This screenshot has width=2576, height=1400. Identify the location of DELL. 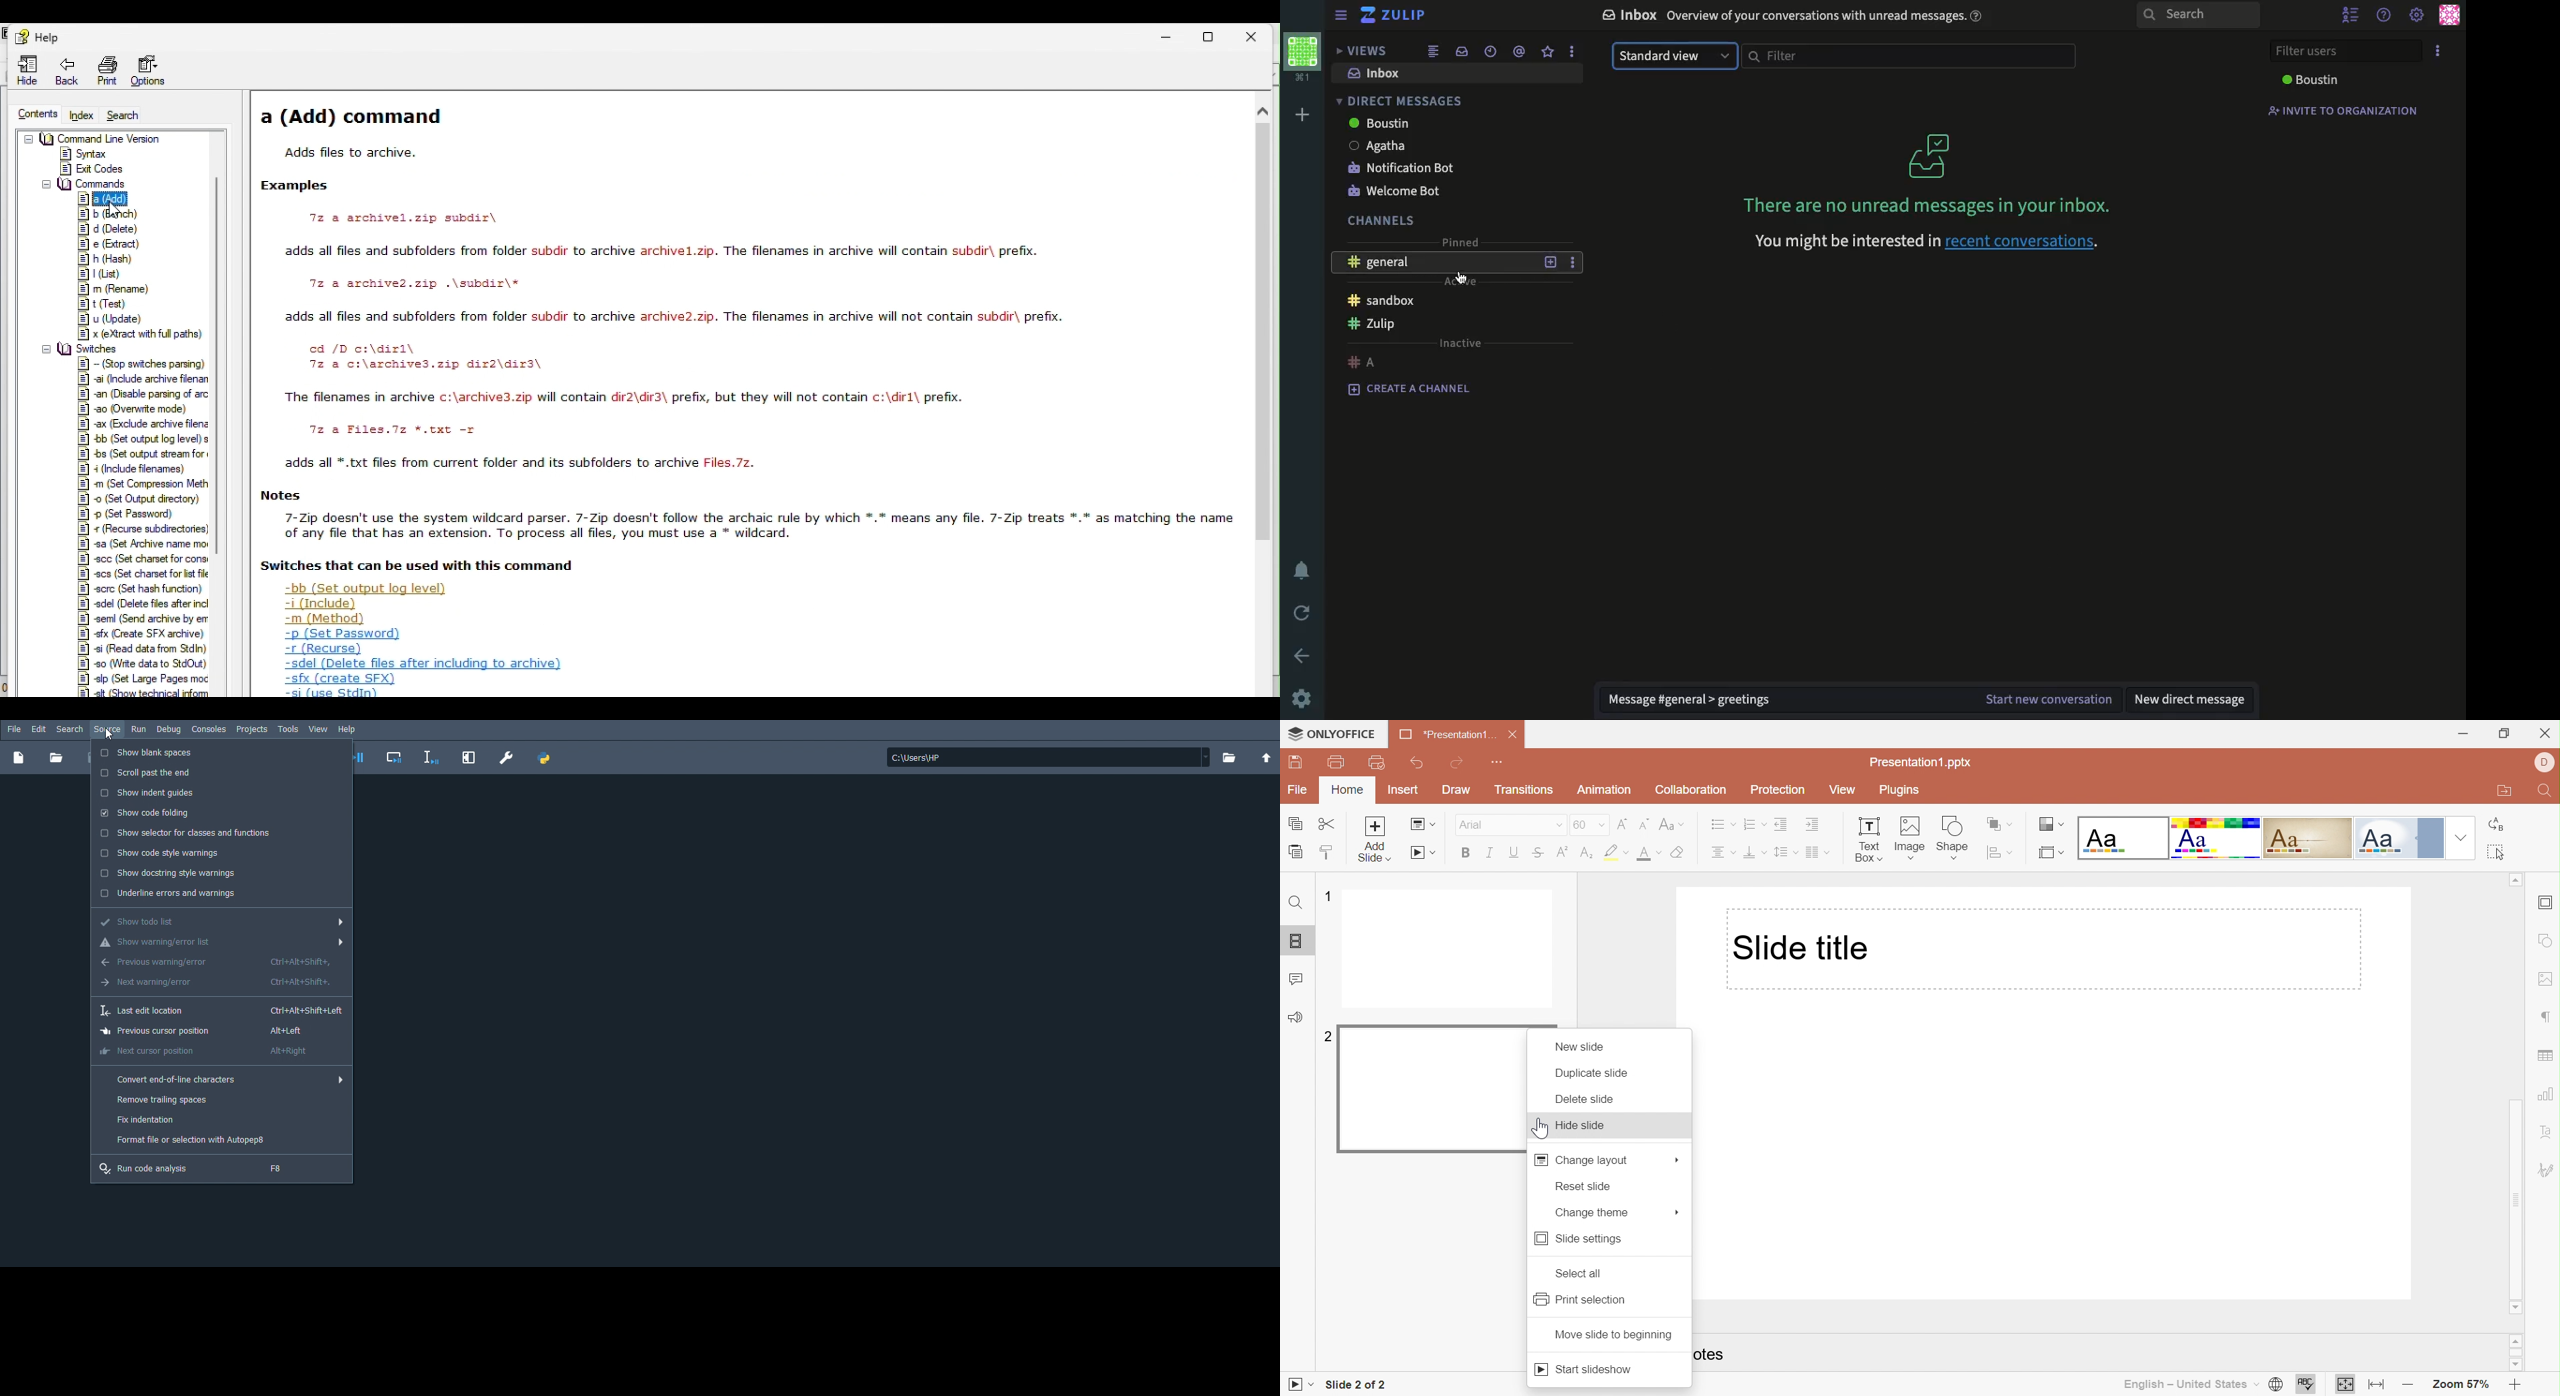
(2542, 760).